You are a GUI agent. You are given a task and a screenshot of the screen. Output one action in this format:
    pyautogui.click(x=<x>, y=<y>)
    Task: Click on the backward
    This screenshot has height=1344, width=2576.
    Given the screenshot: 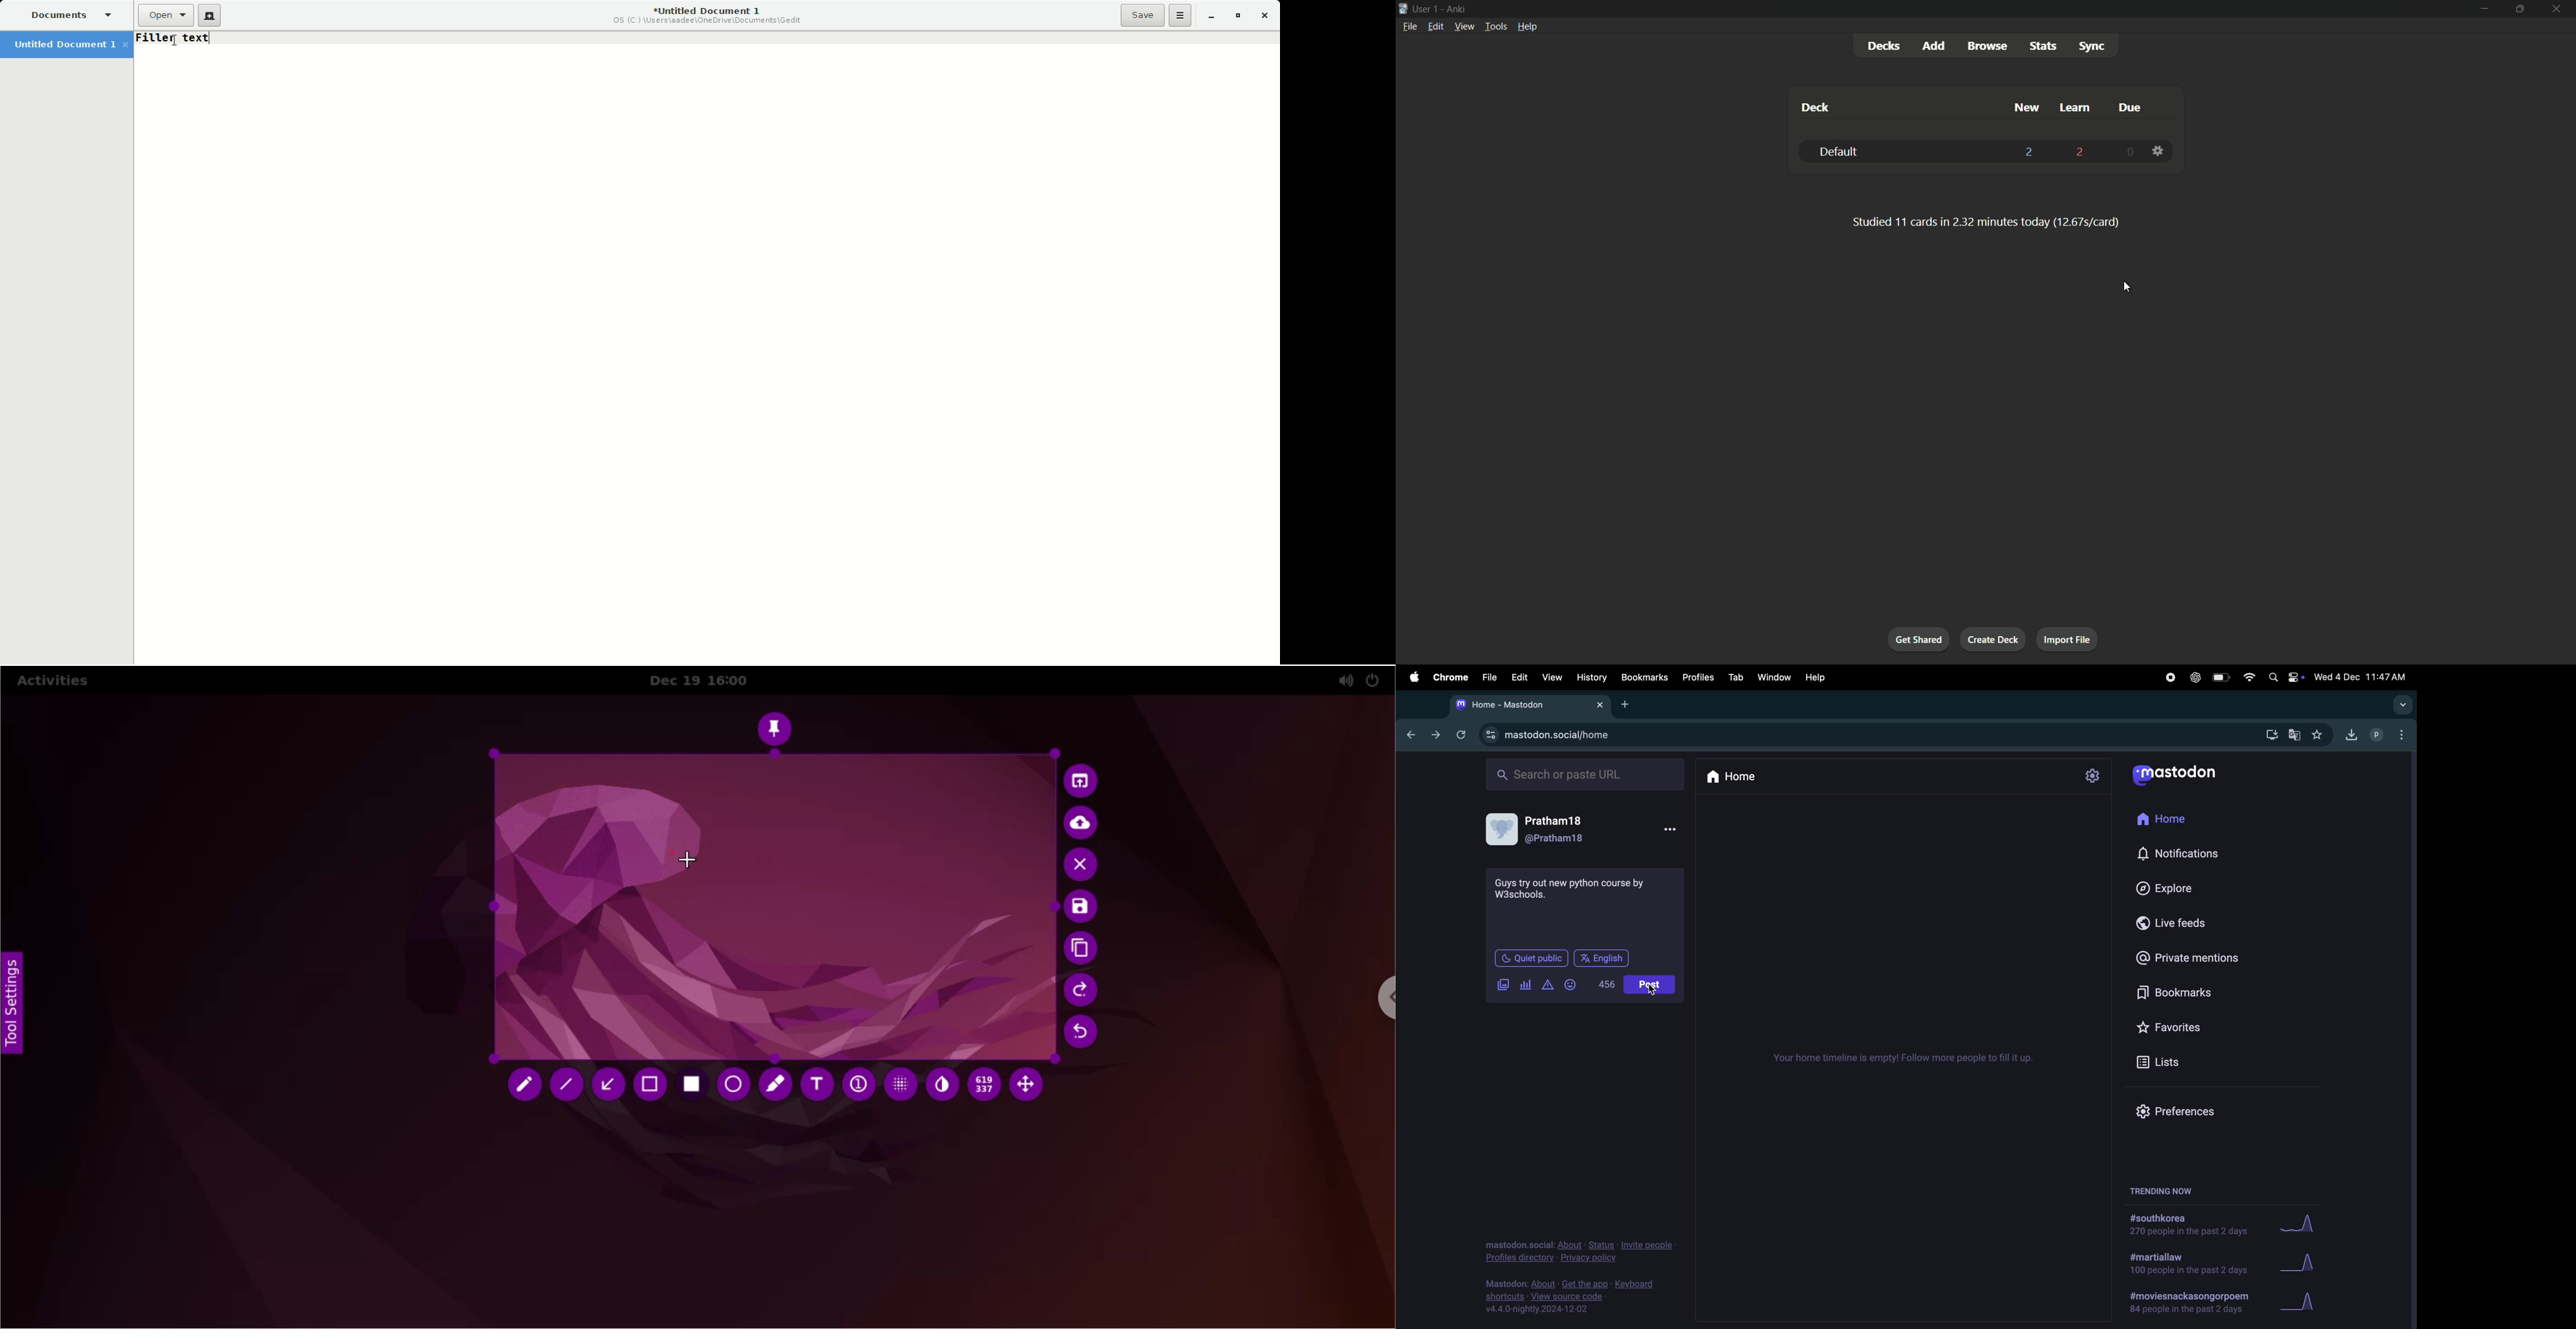 What is the action you would take?
    pyautogui.click(x=1413, y=733)
    